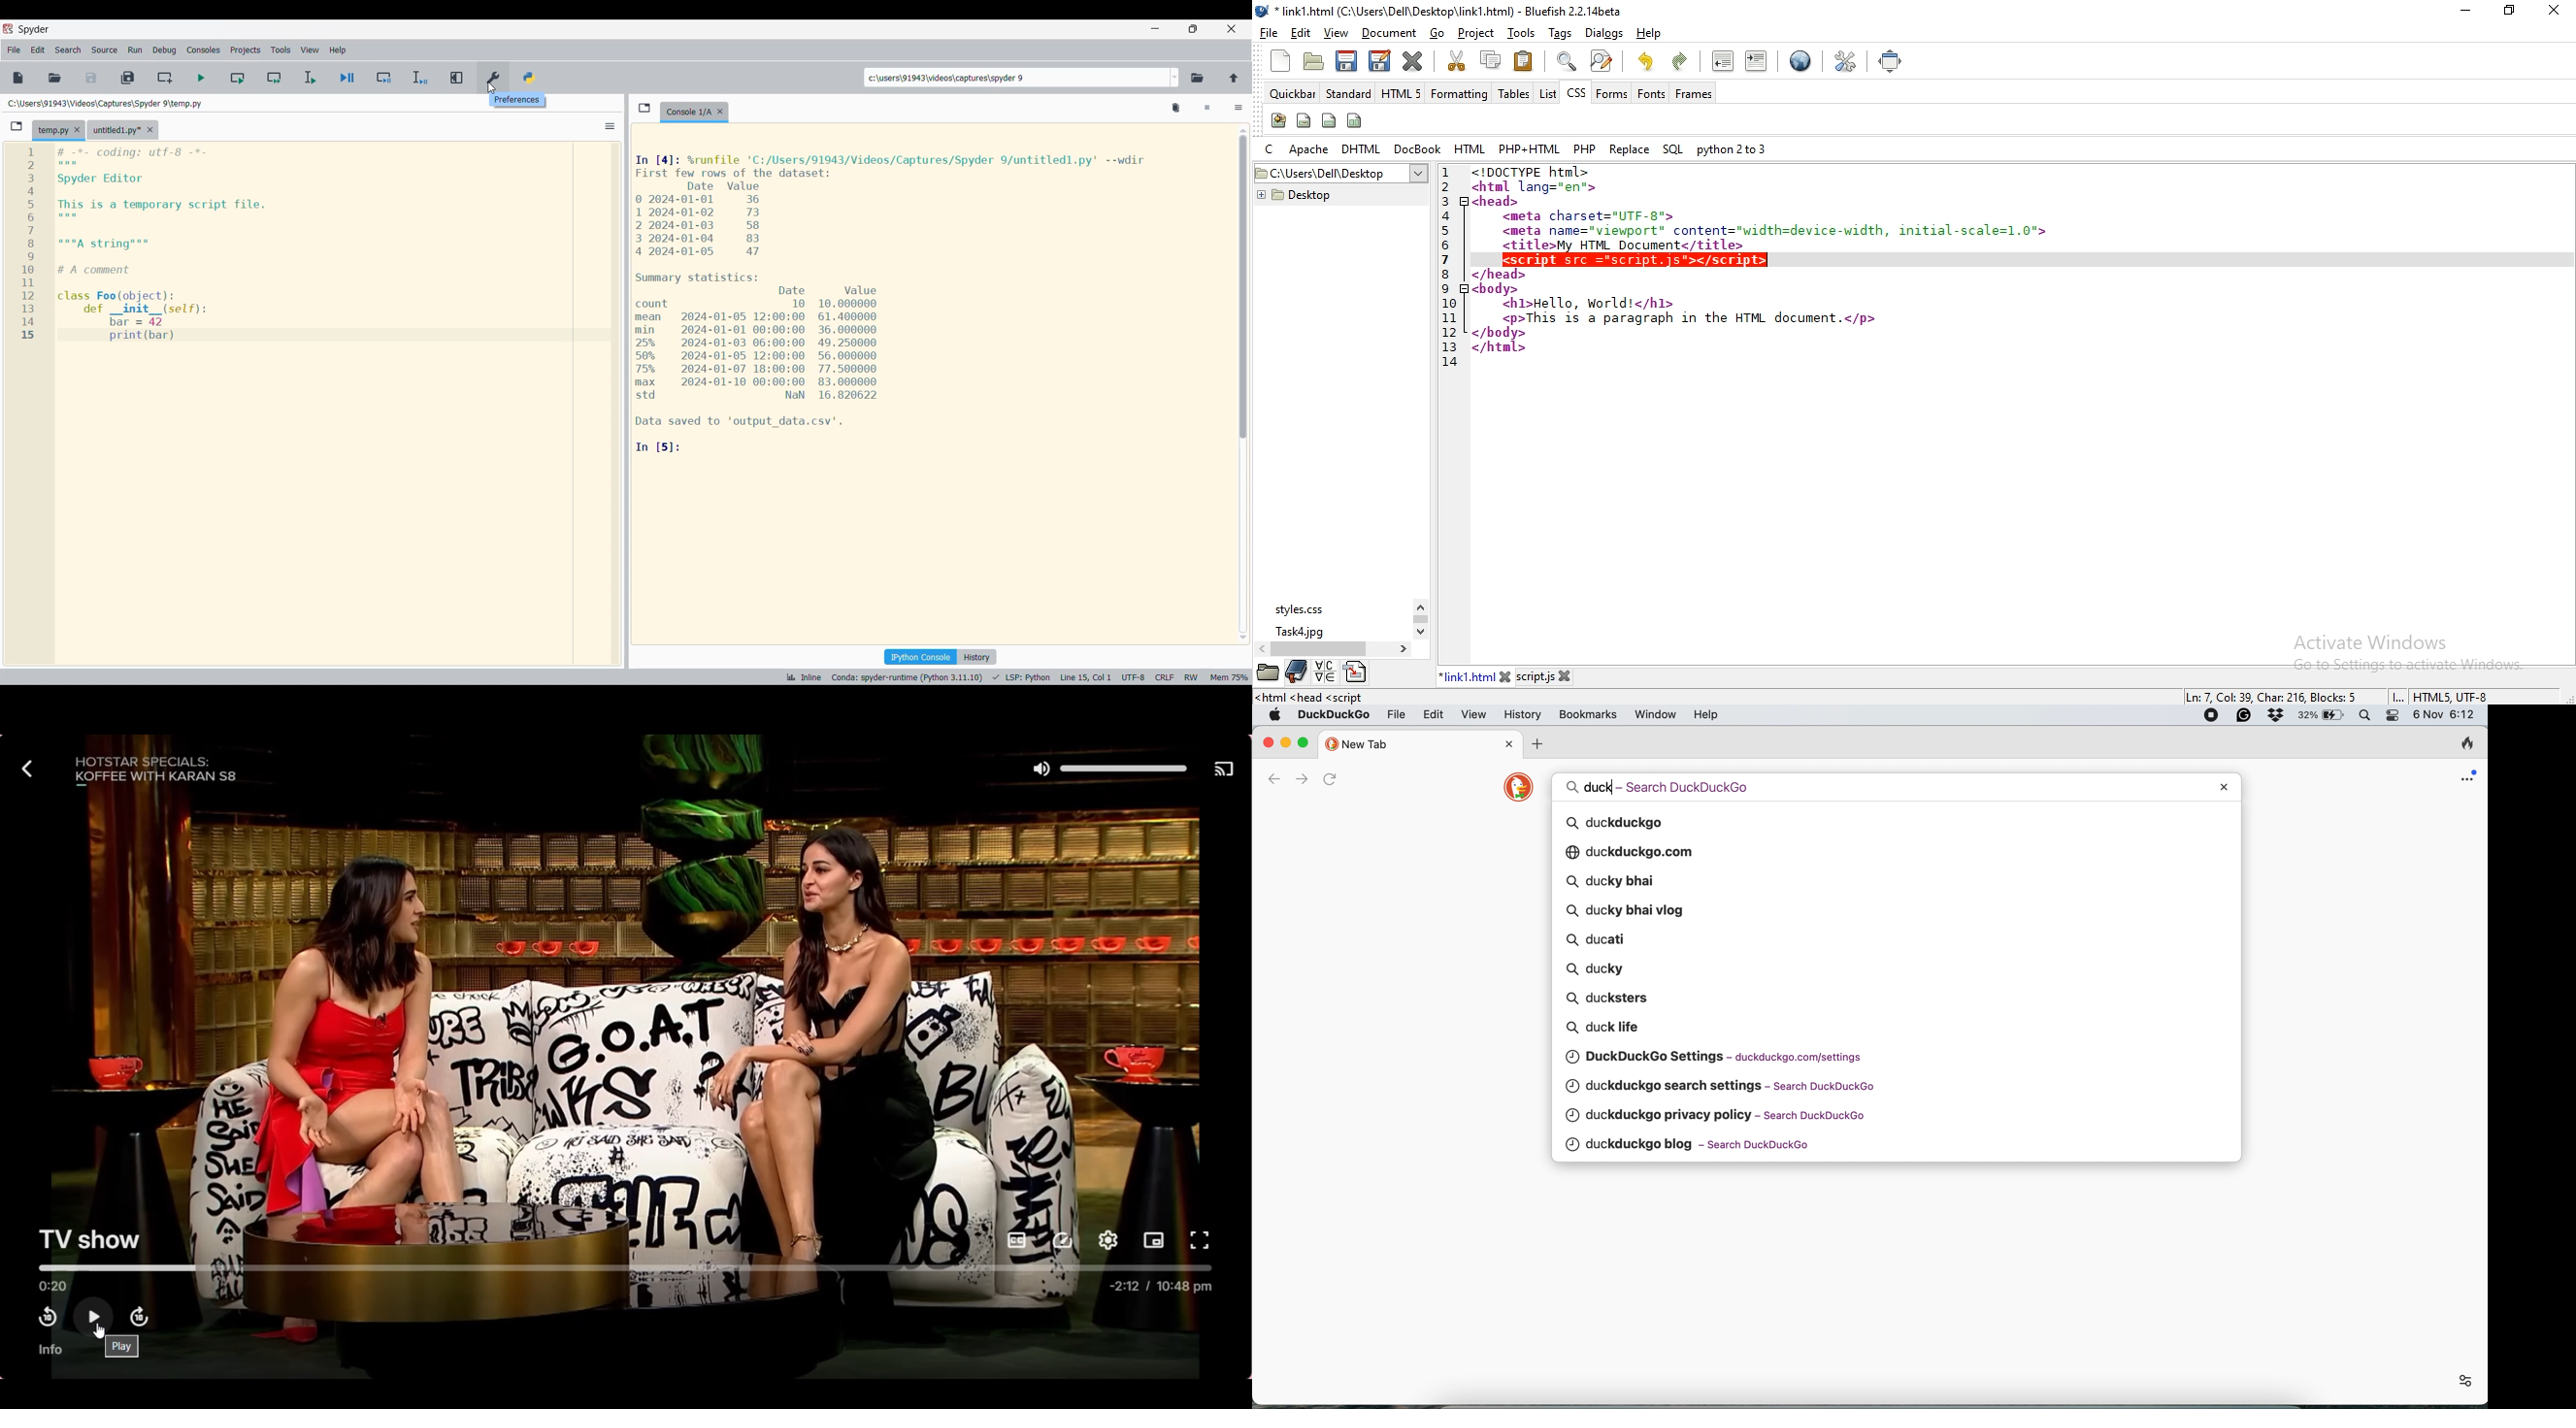 The image size is (2576, 1428). I want to click on Close tab, so click(77, 130).